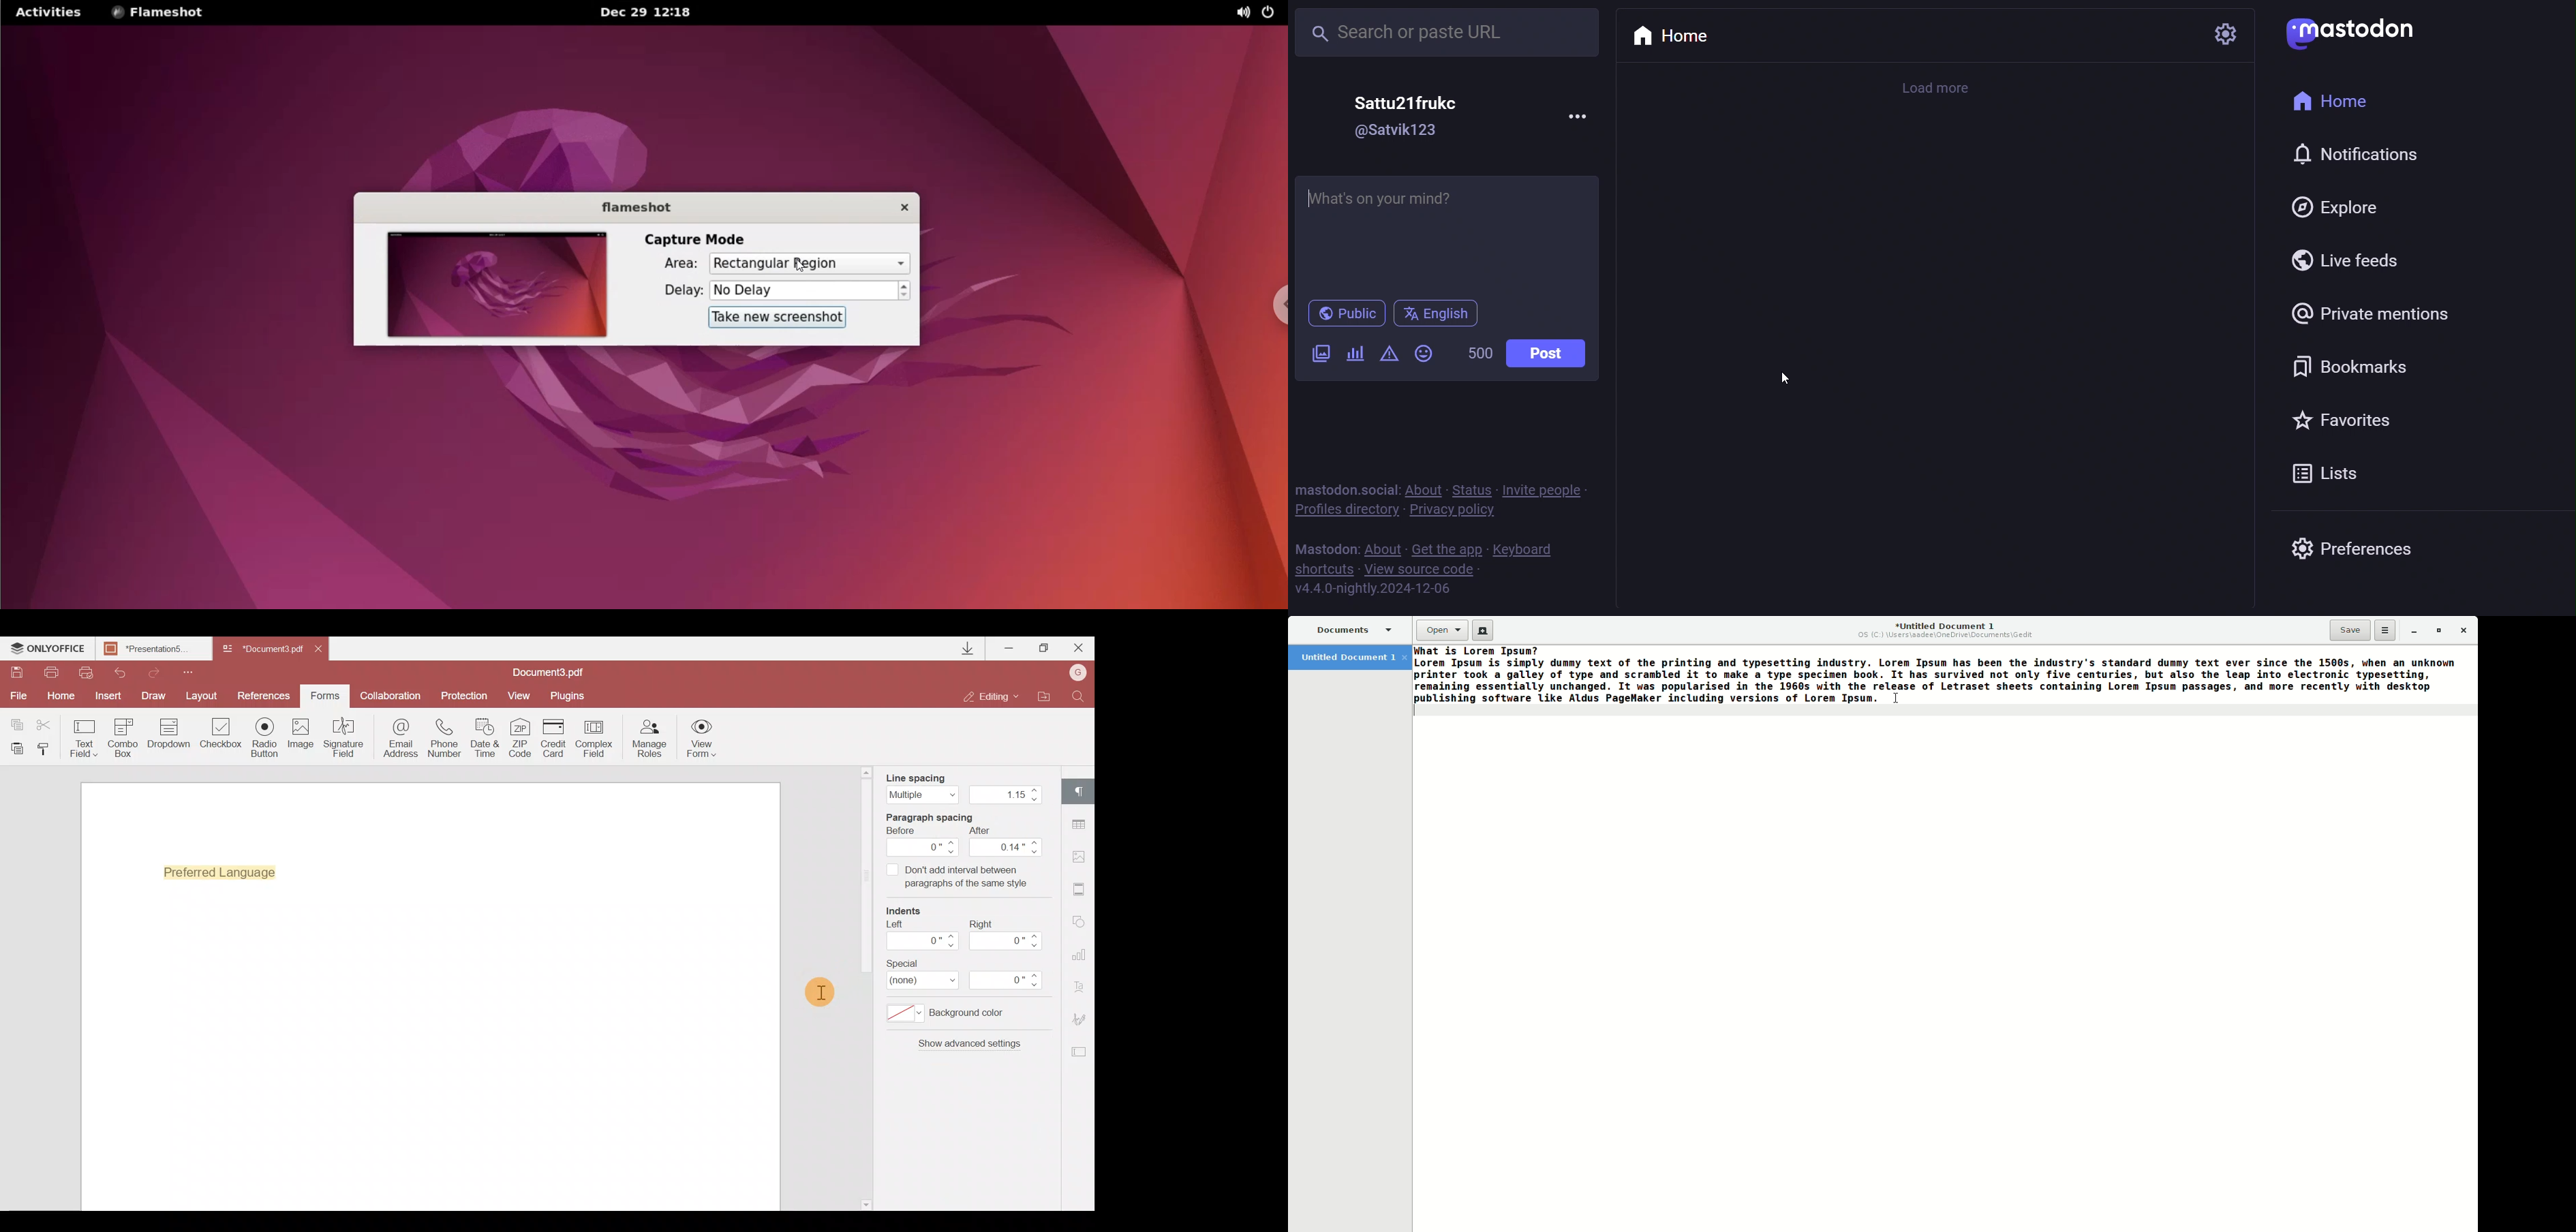 This screenshot has height=1232, width=2576. I want to click on Redo, so click(148, 671).